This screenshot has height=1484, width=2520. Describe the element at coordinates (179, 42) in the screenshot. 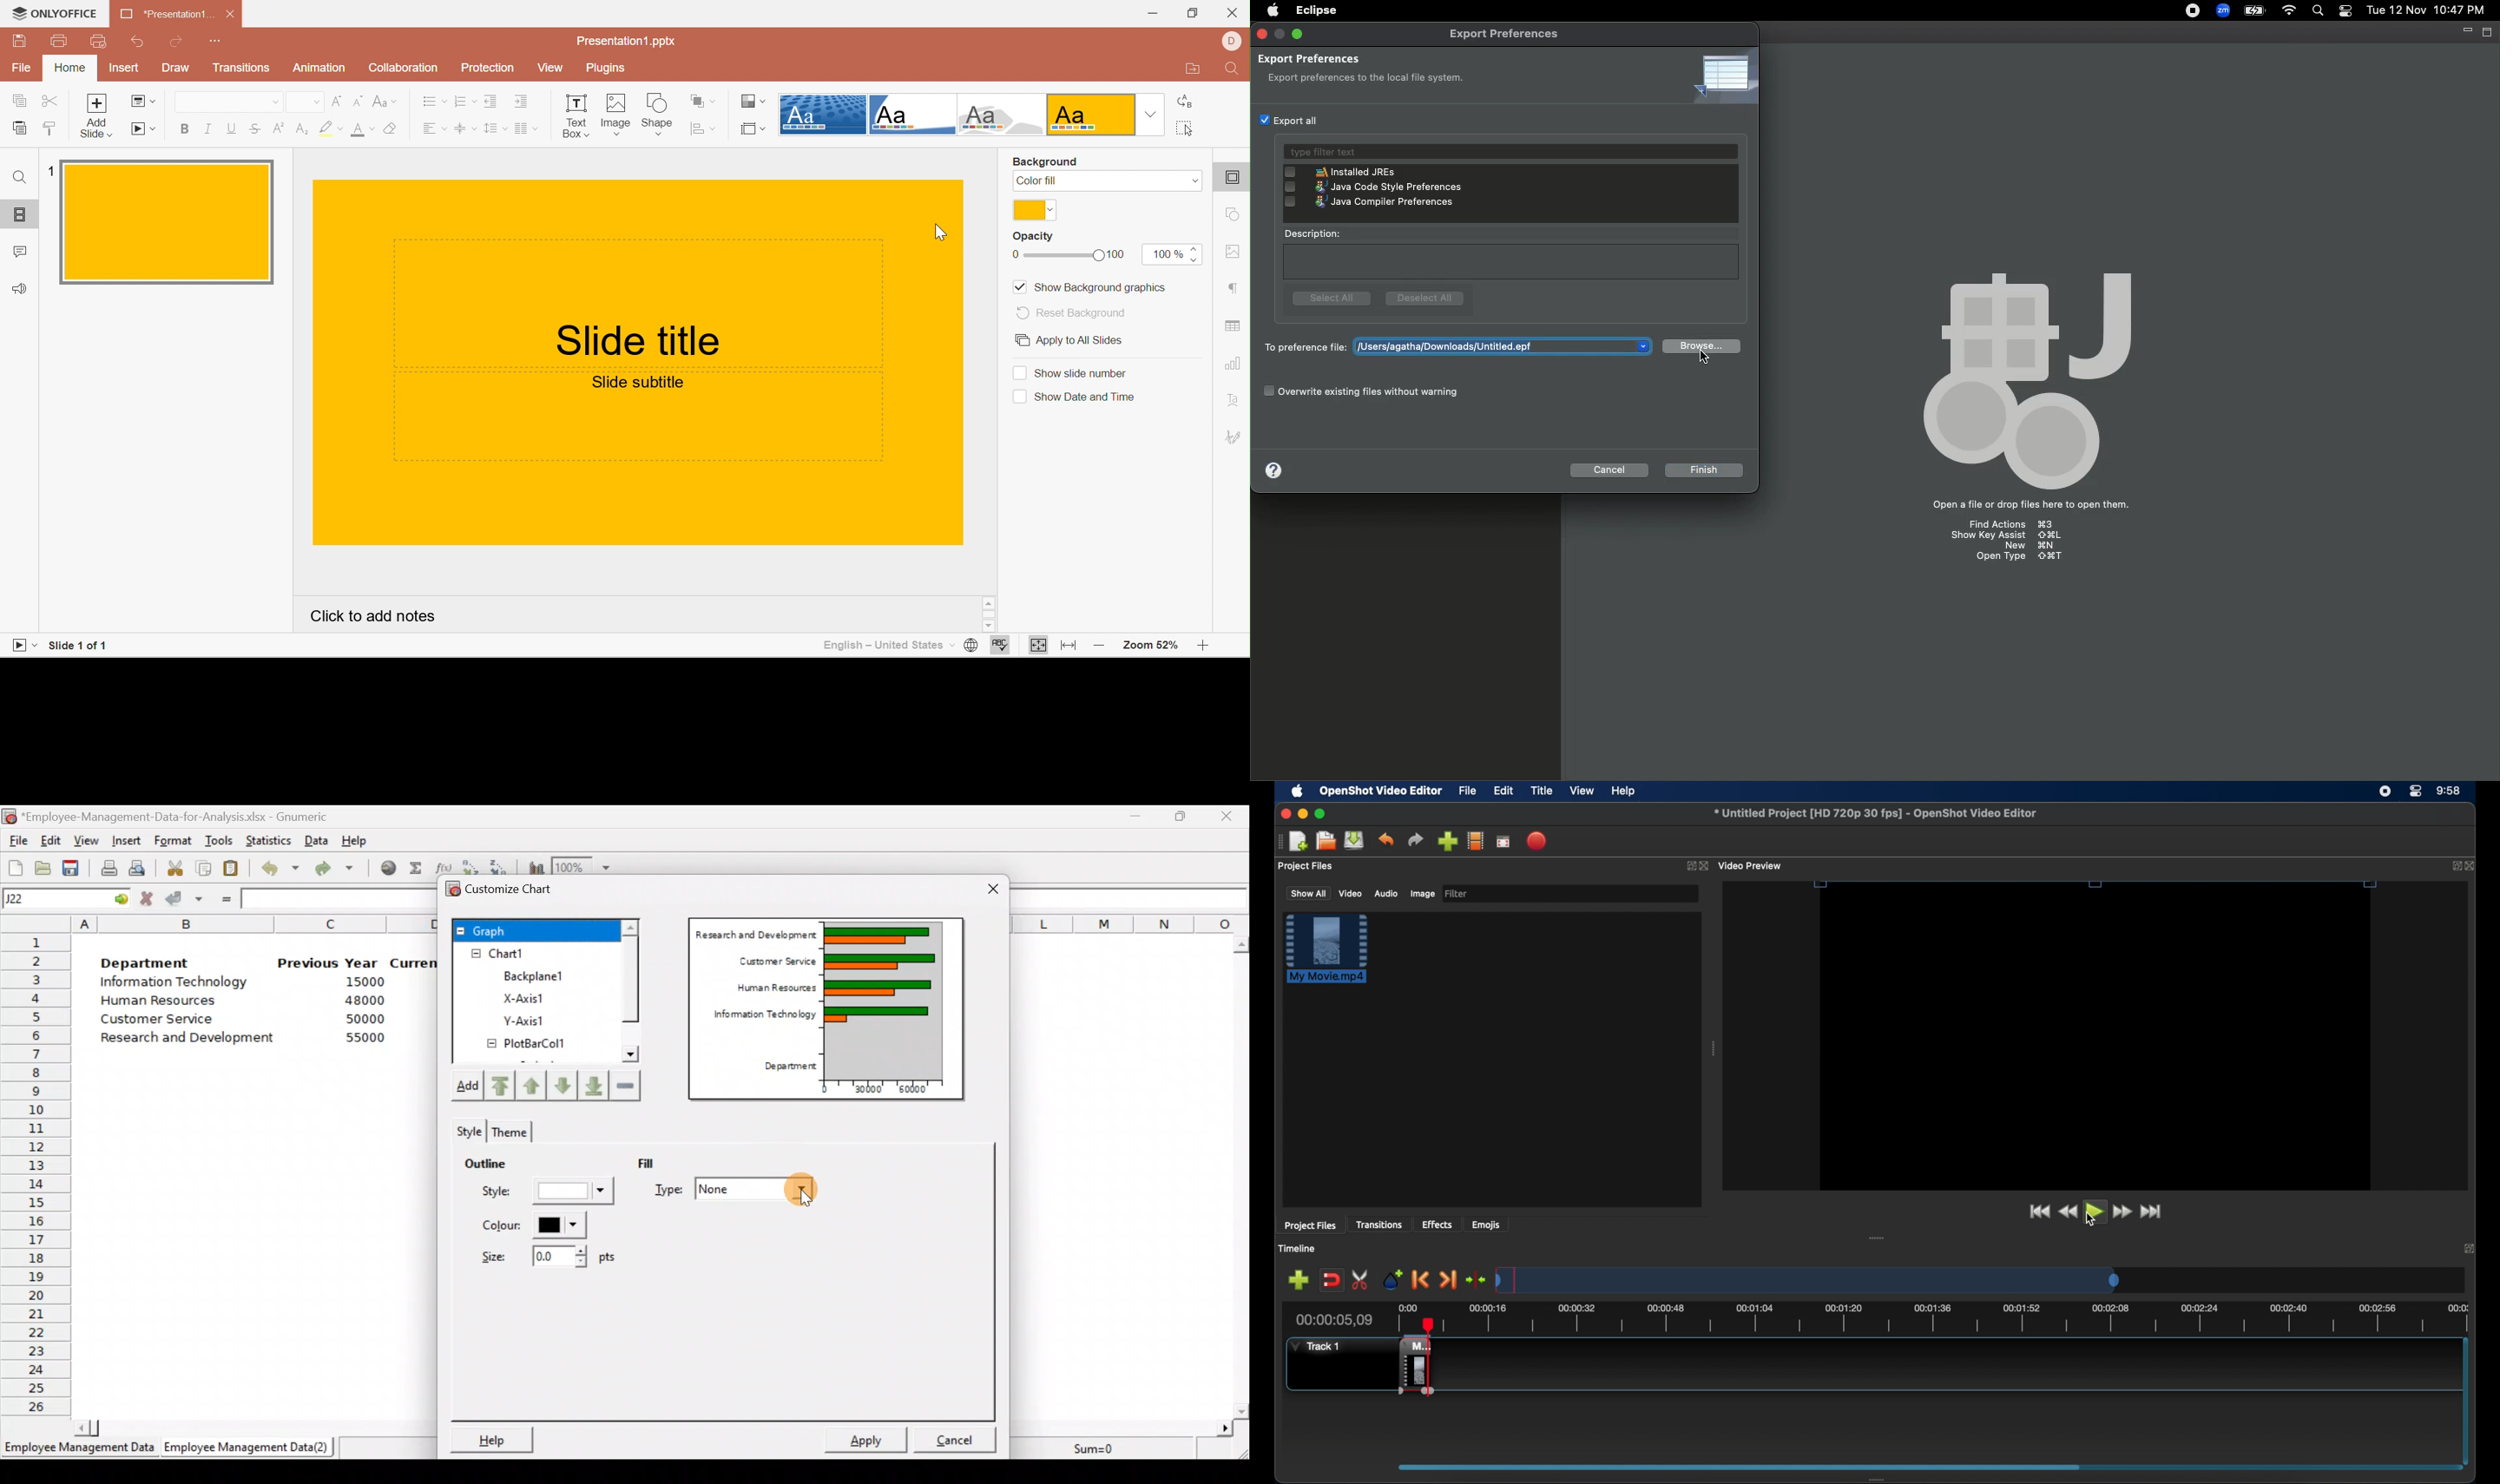

I see `Redo` at that location.